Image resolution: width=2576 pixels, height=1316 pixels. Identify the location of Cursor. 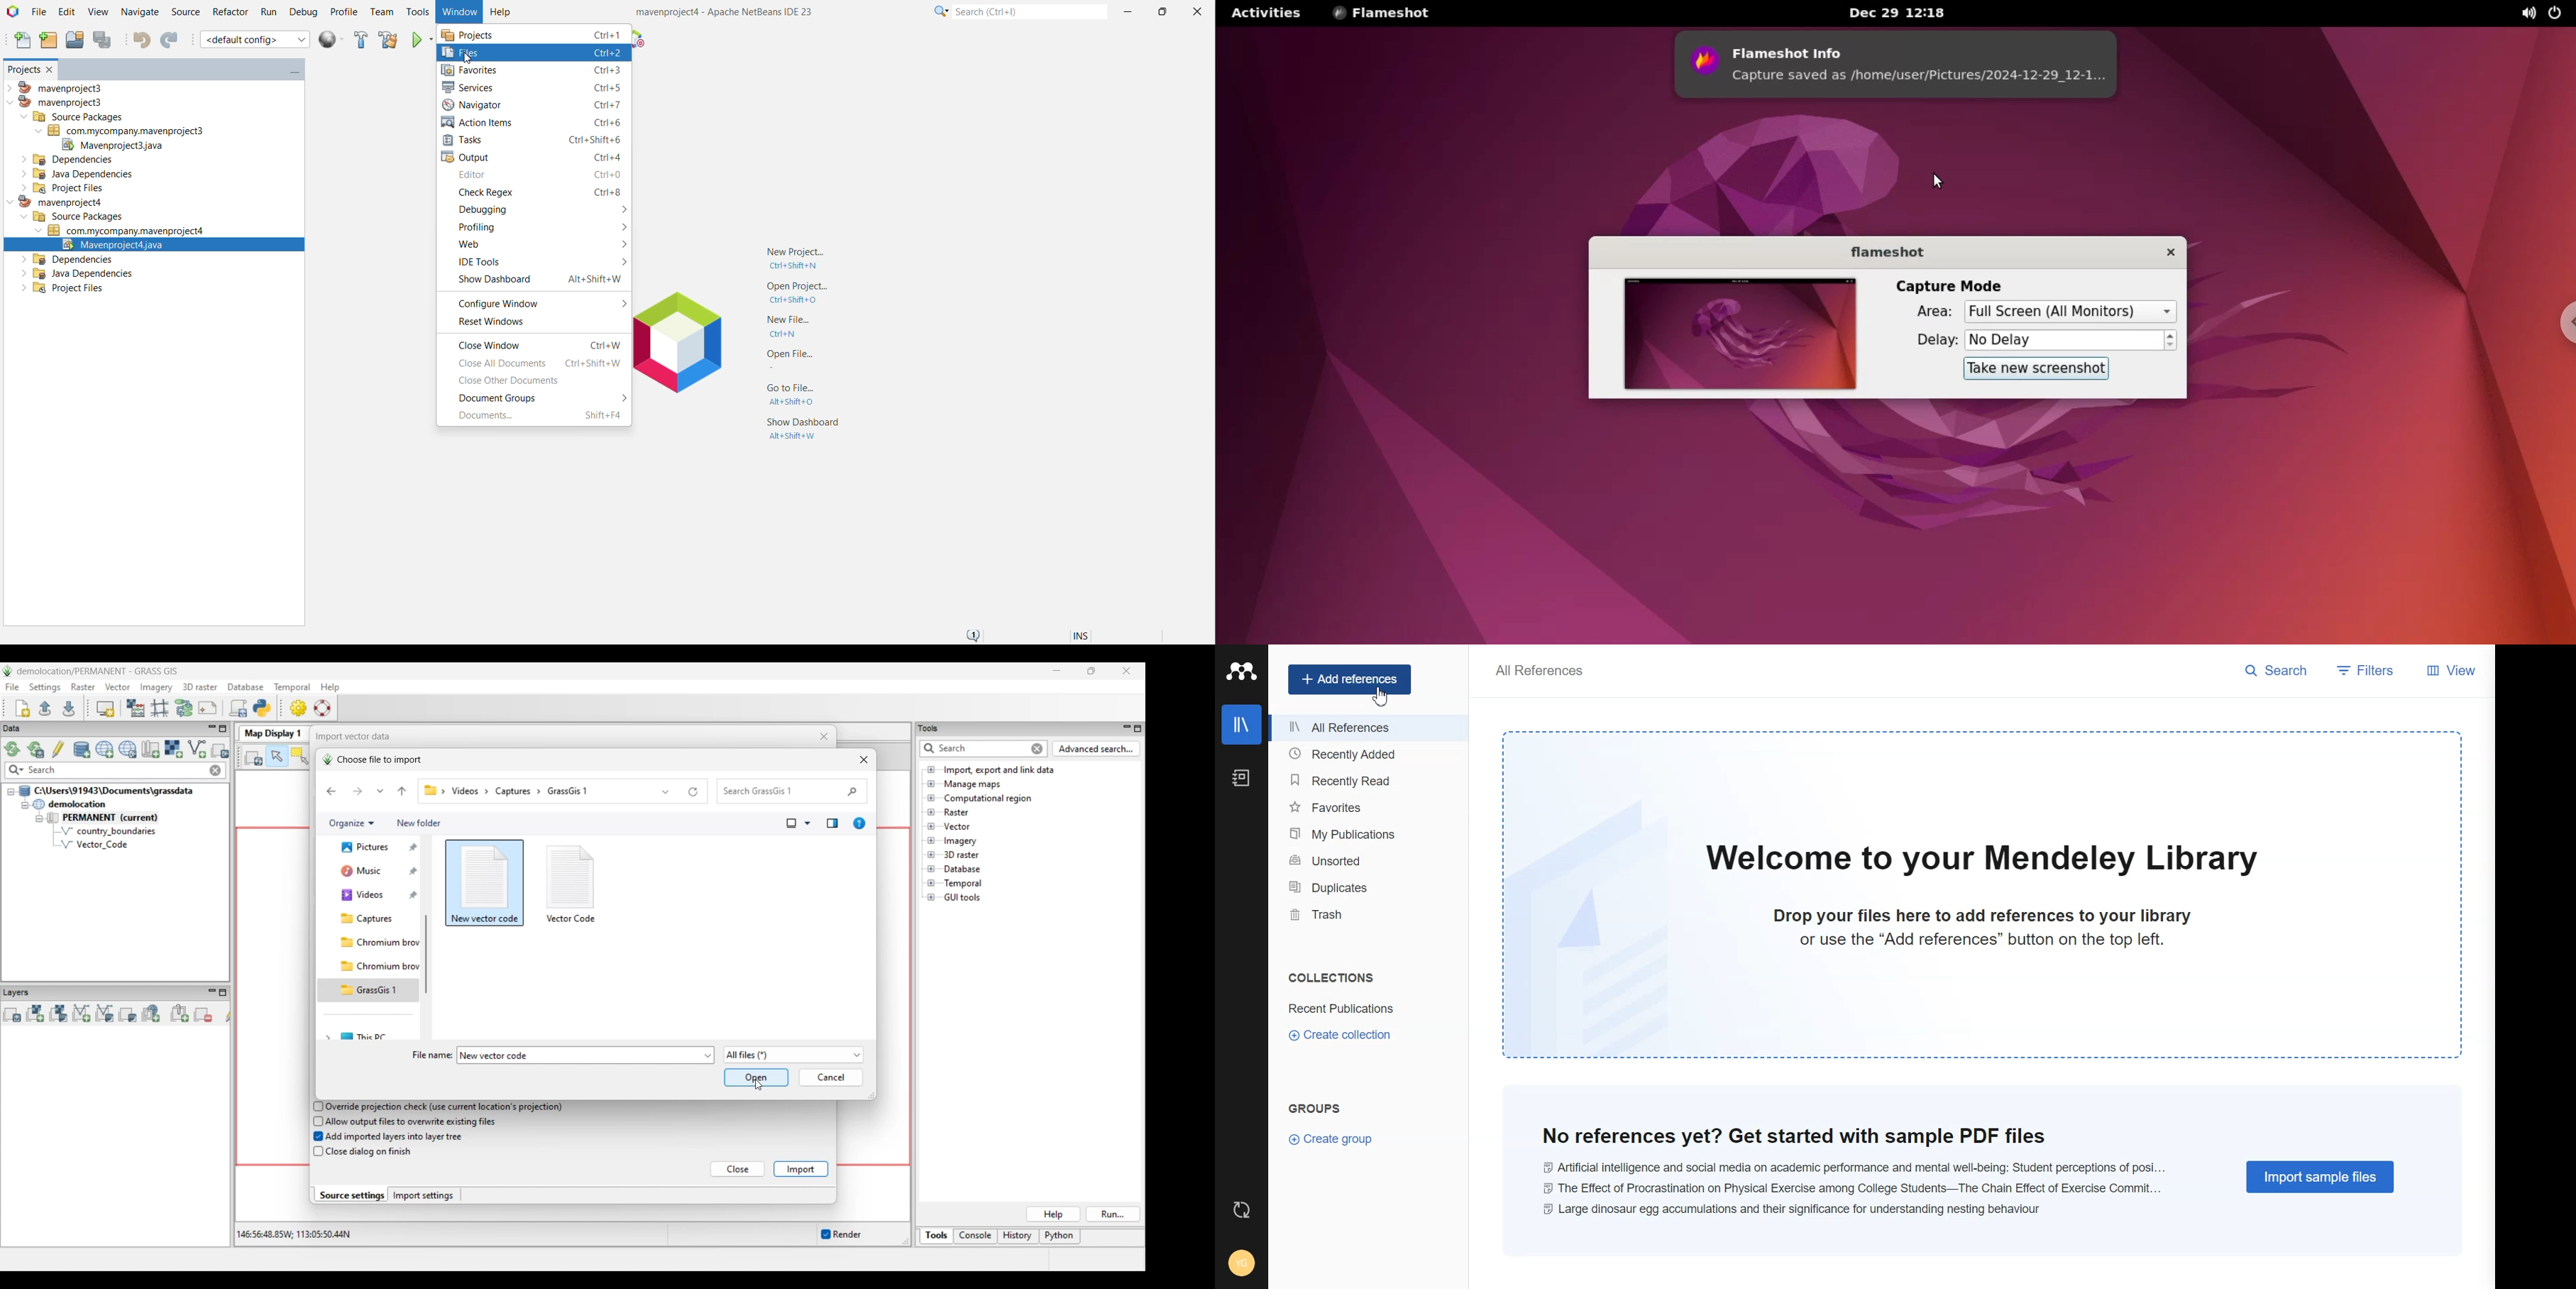
(1382, 697).